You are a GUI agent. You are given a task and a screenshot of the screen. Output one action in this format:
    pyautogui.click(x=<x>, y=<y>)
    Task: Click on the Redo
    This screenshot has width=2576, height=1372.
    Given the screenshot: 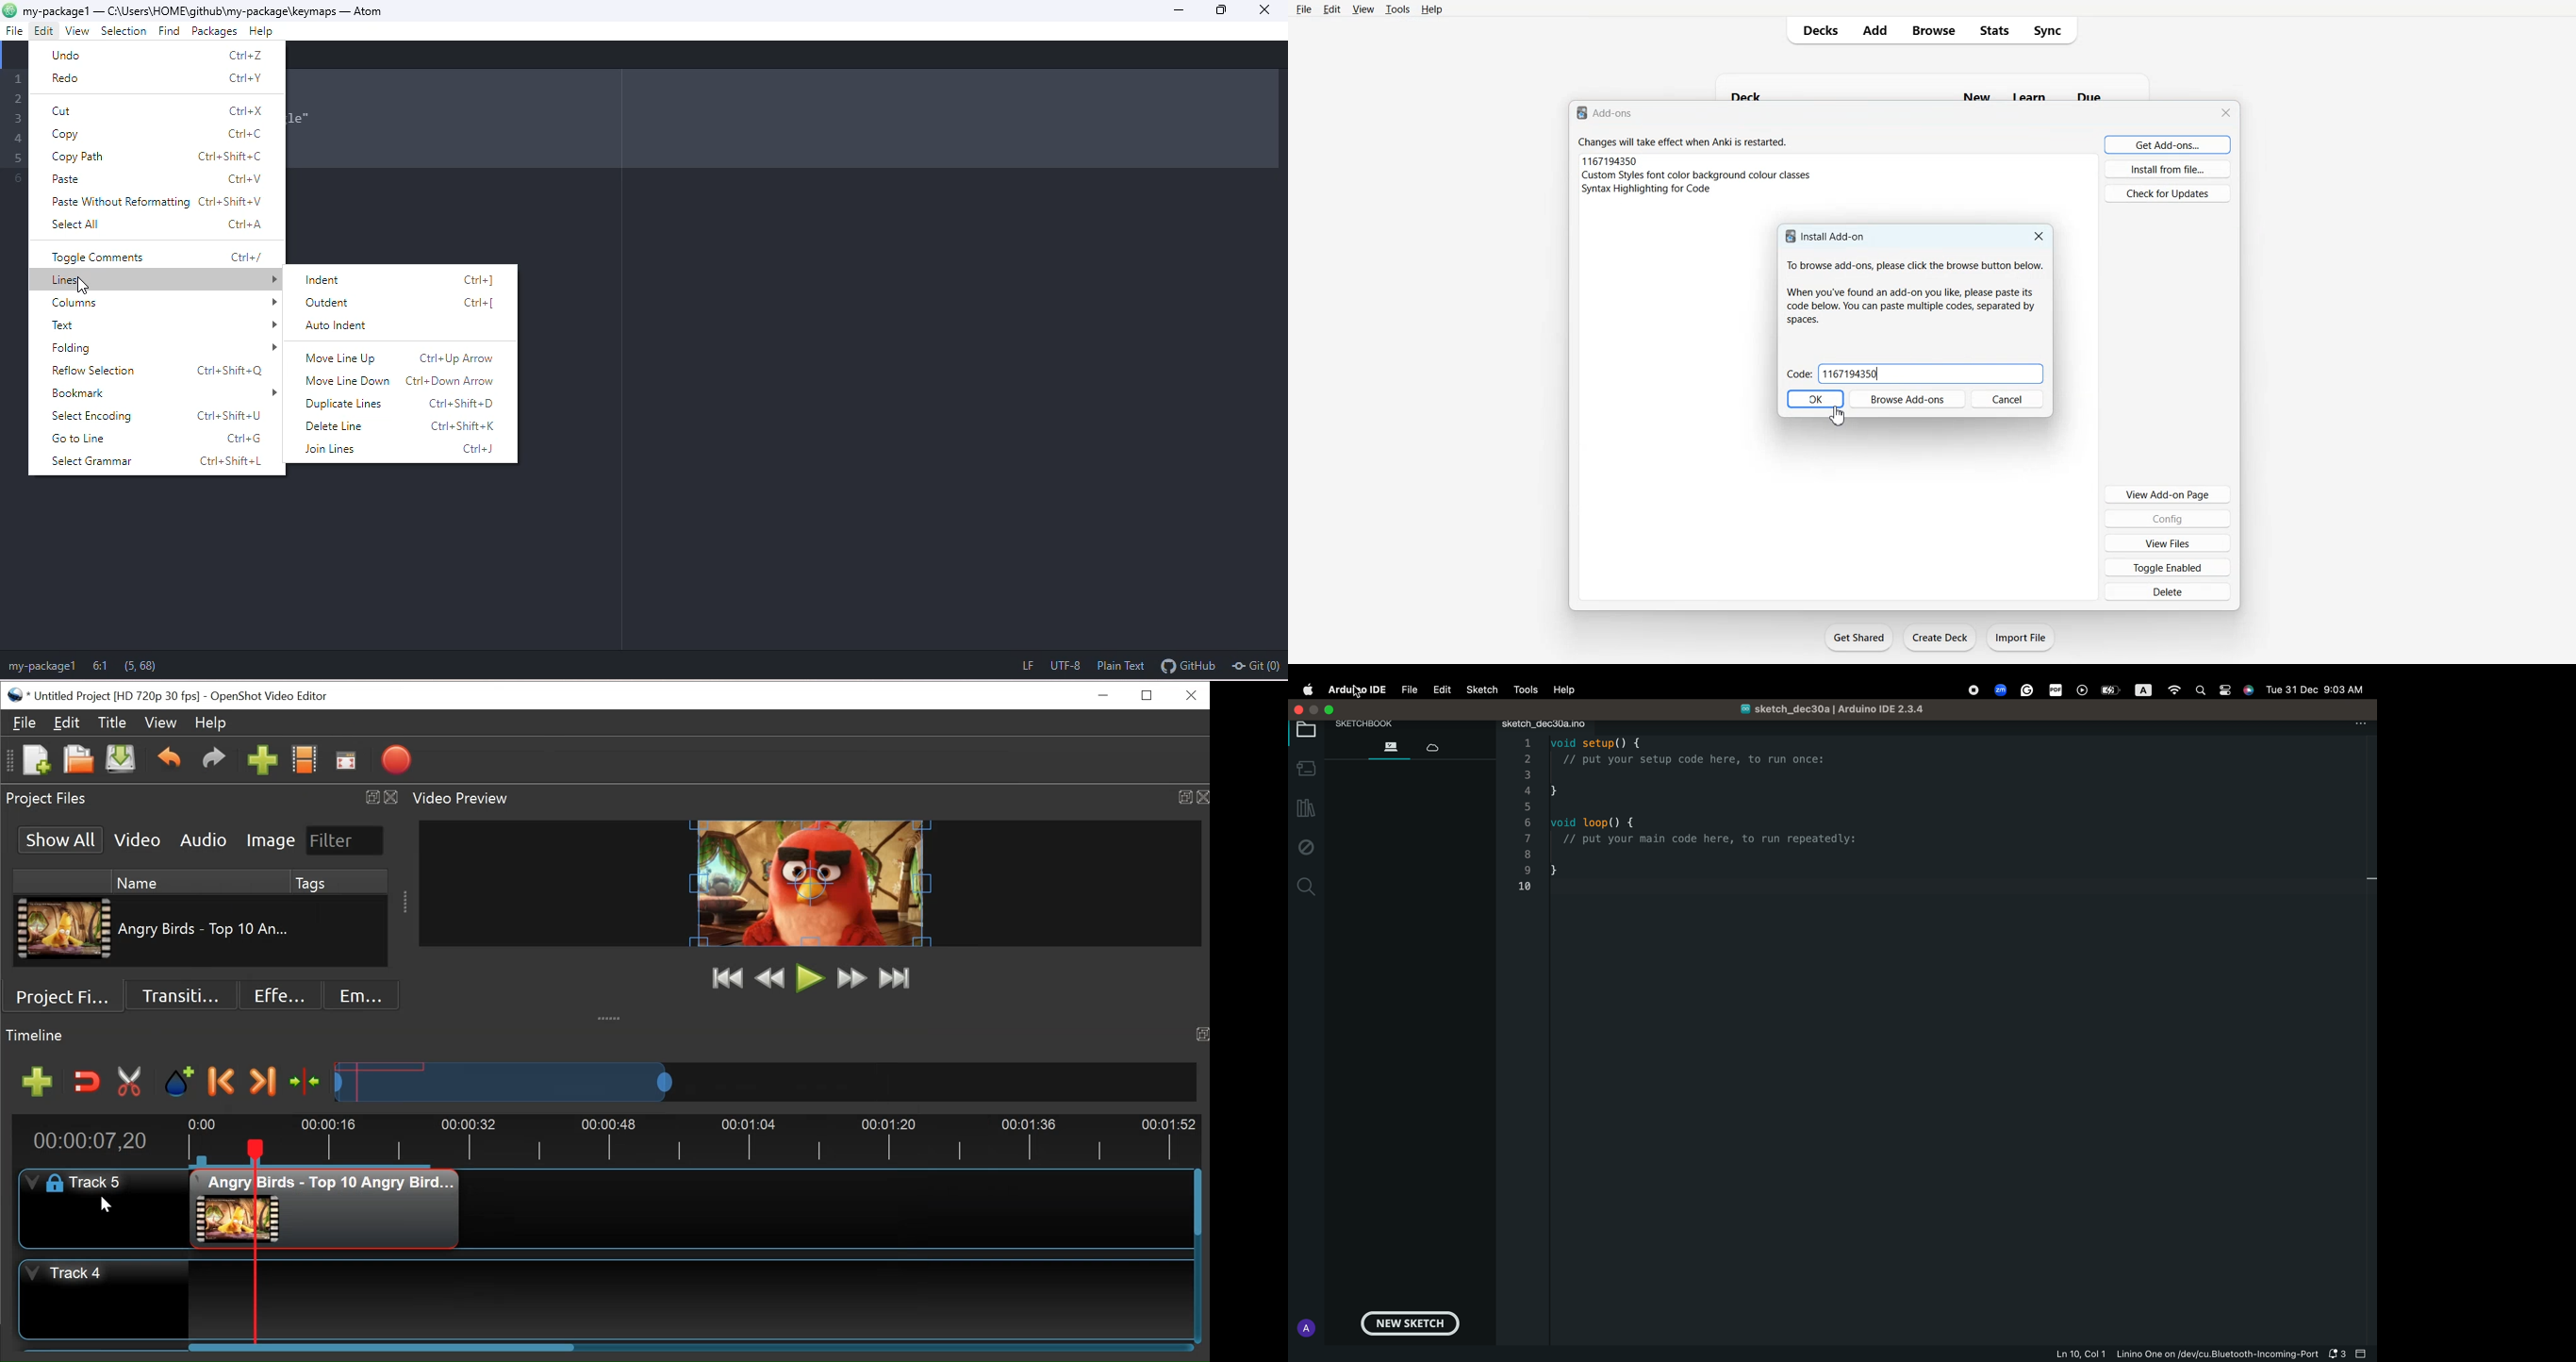 What is the action you would take?
    pyautogui.click(x=215, y=762)
    